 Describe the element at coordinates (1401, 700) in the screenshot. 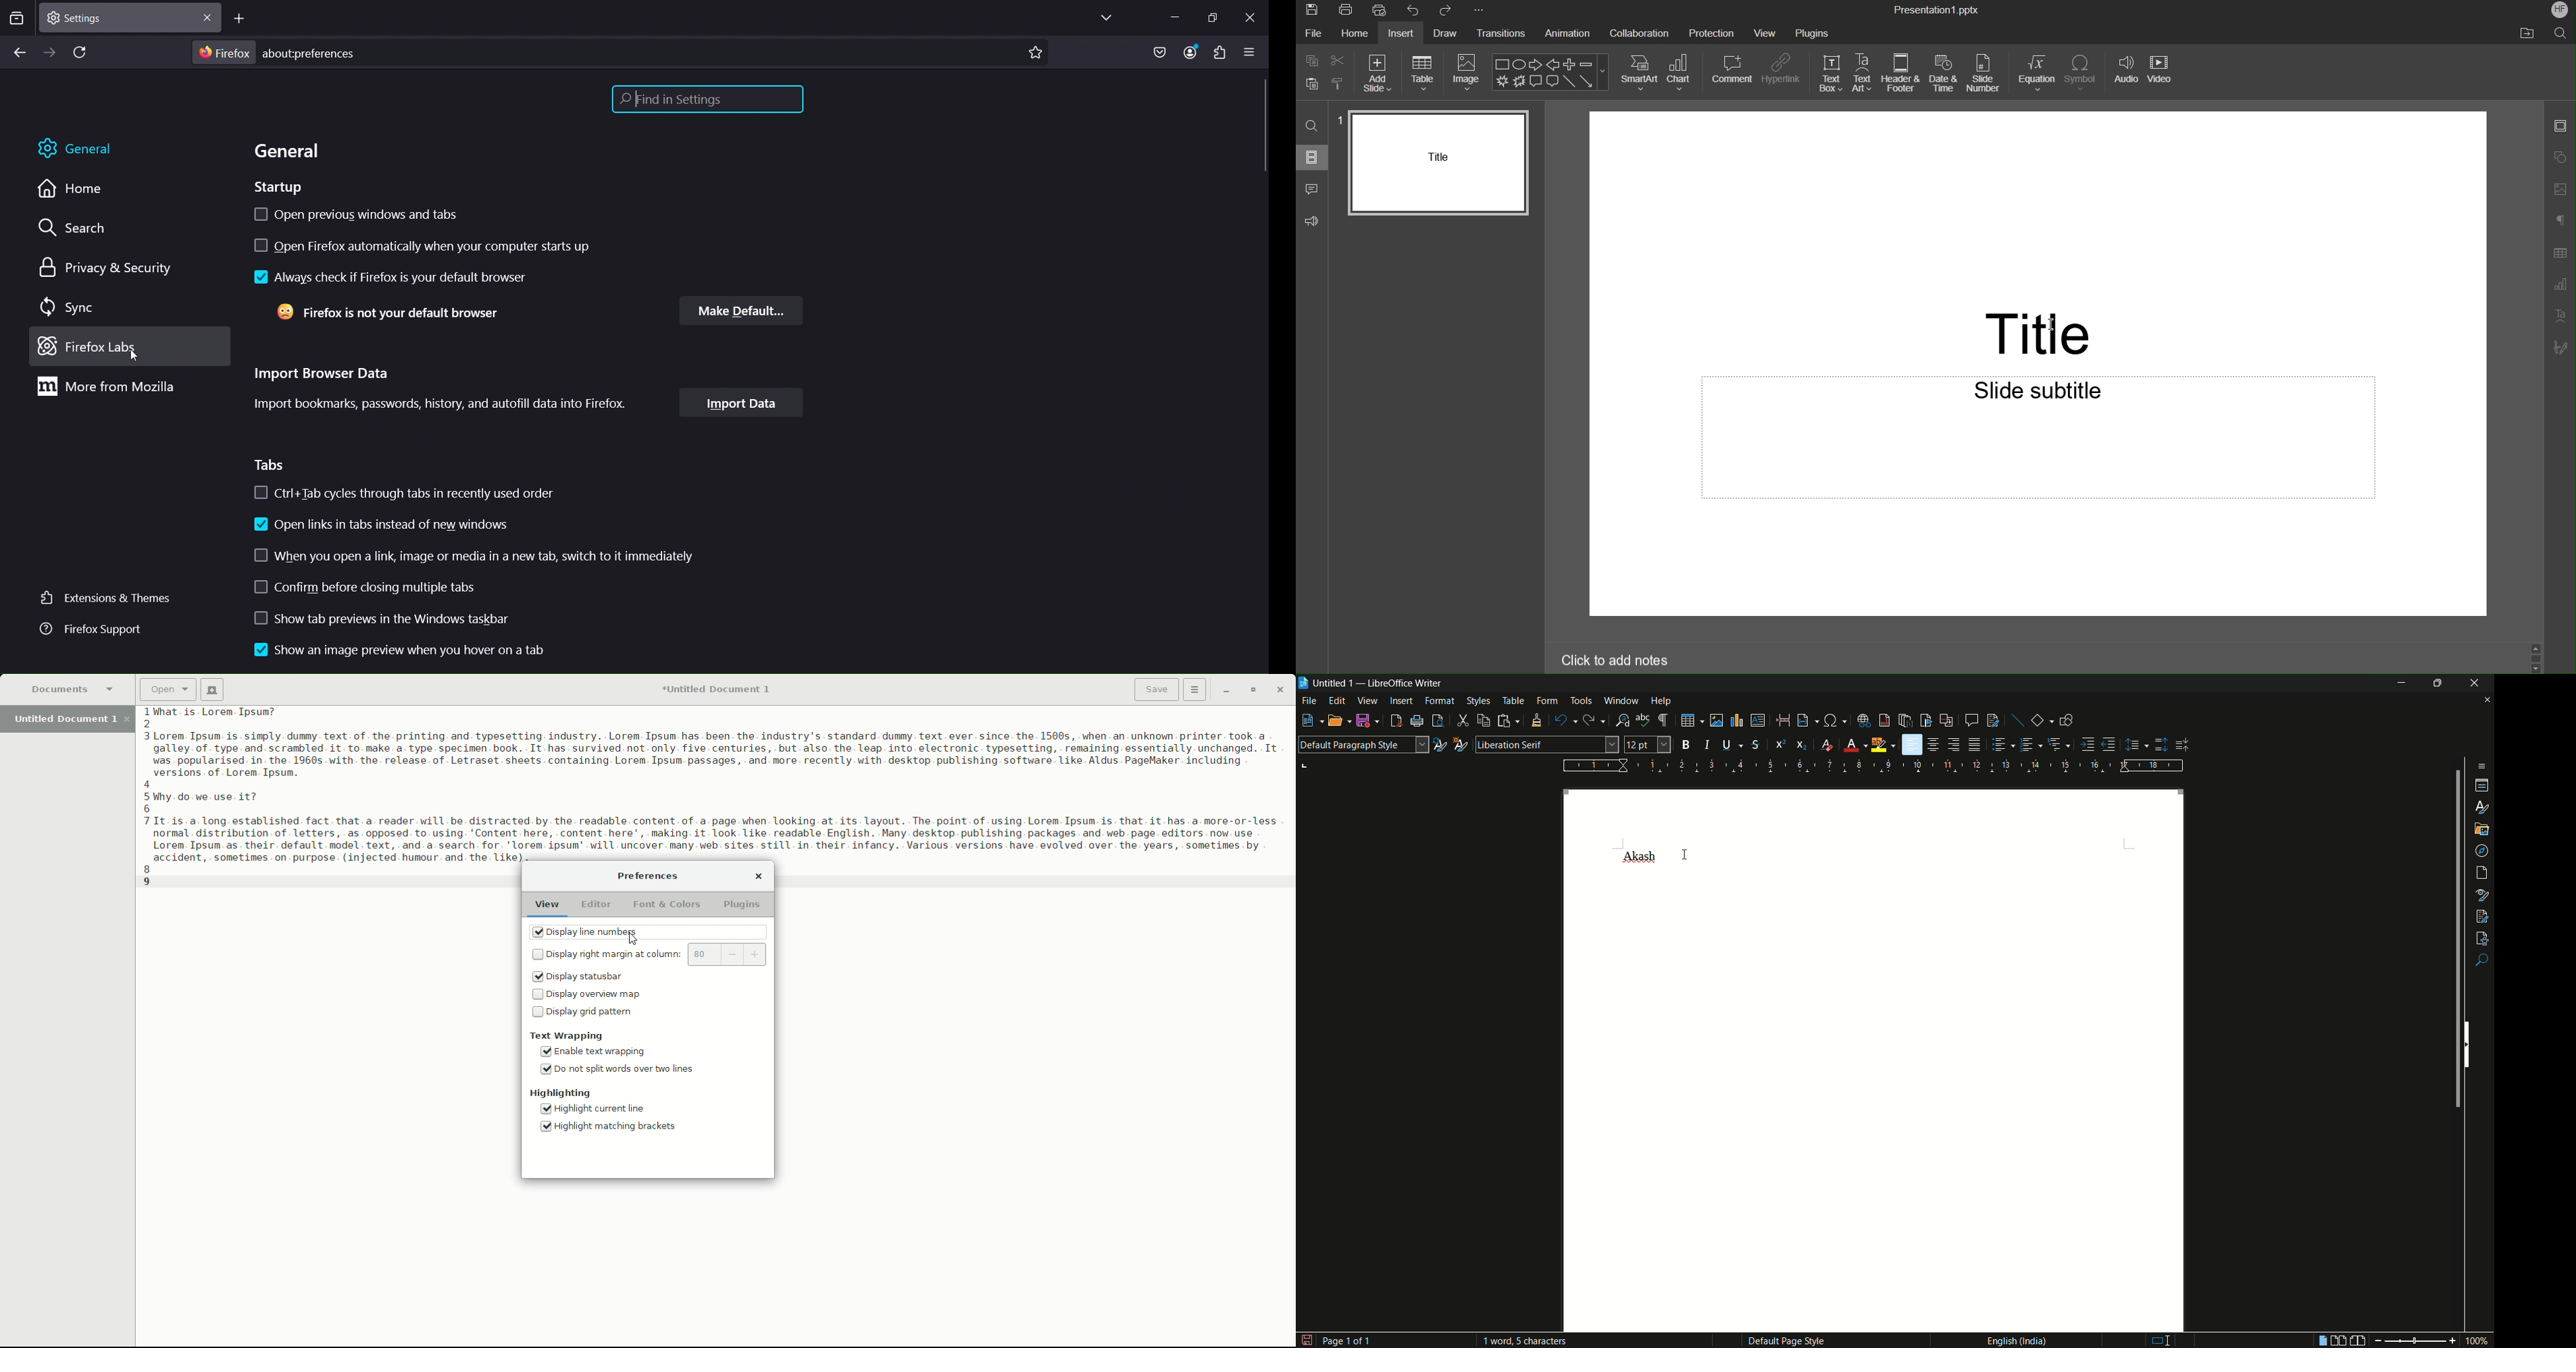

I see `insert menu` at that location.